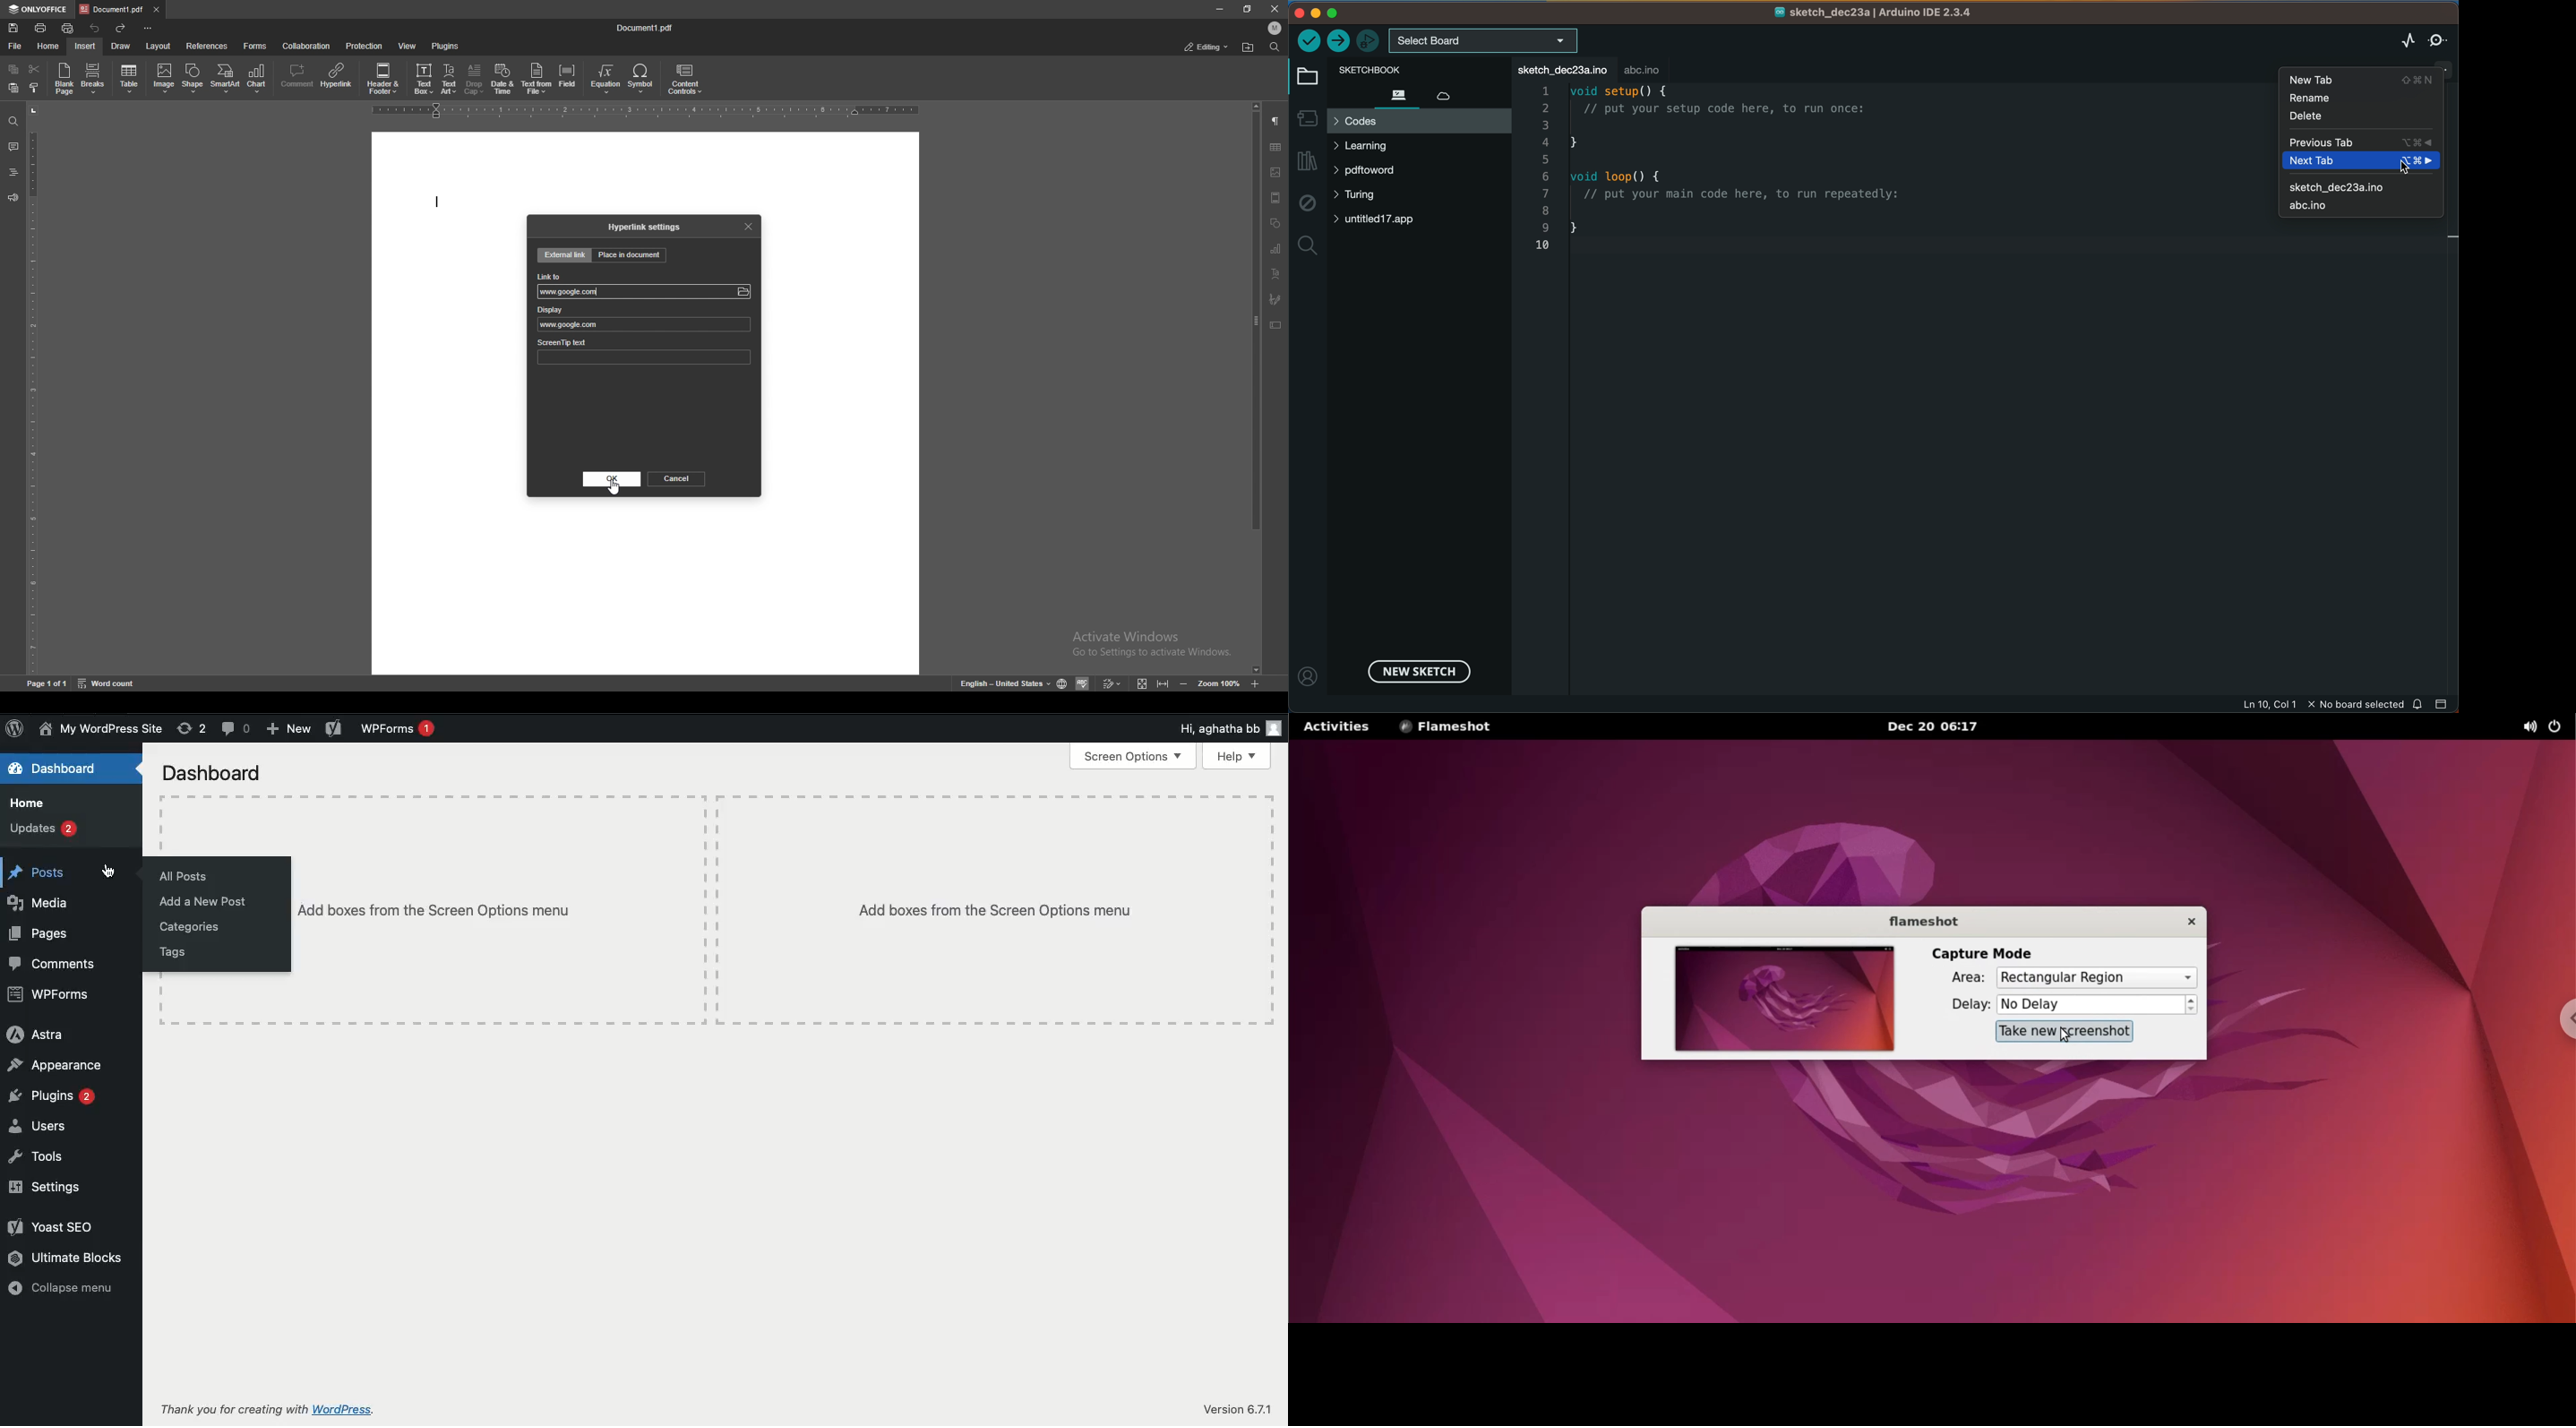 The width and height of the screenshot is (2576, 1428). I want to click on Dashboard, so click(216, 775).